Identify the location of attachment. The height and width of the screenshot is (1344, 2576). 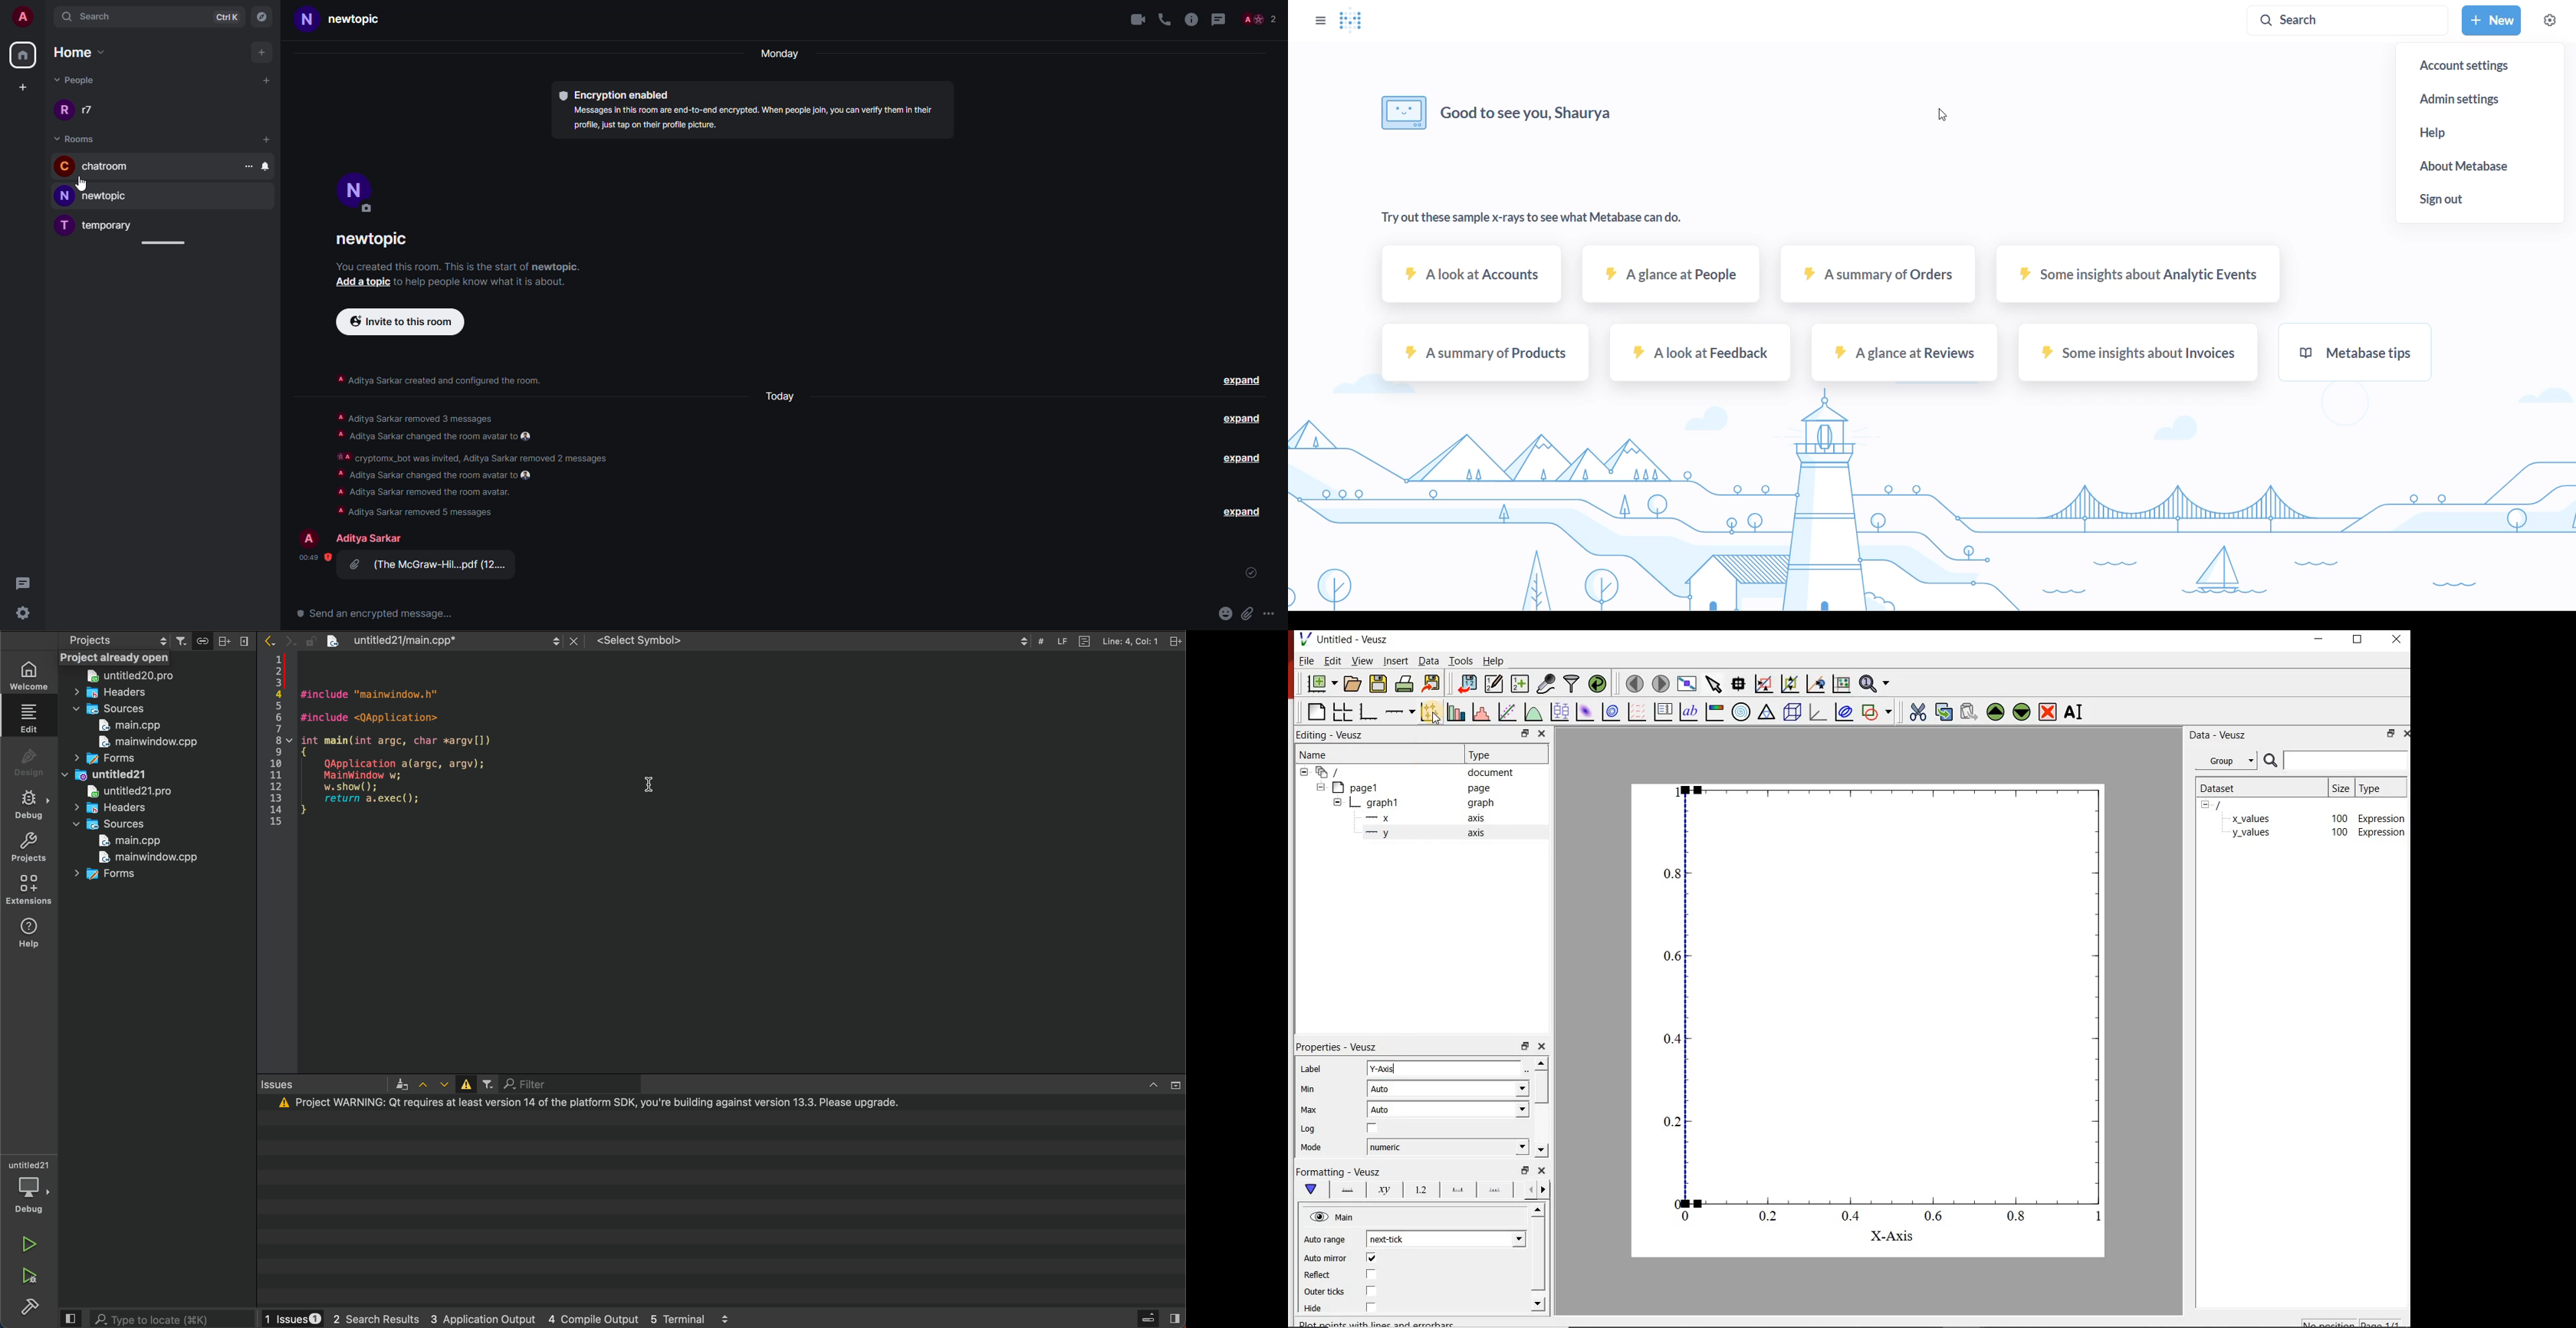
(433, 564).